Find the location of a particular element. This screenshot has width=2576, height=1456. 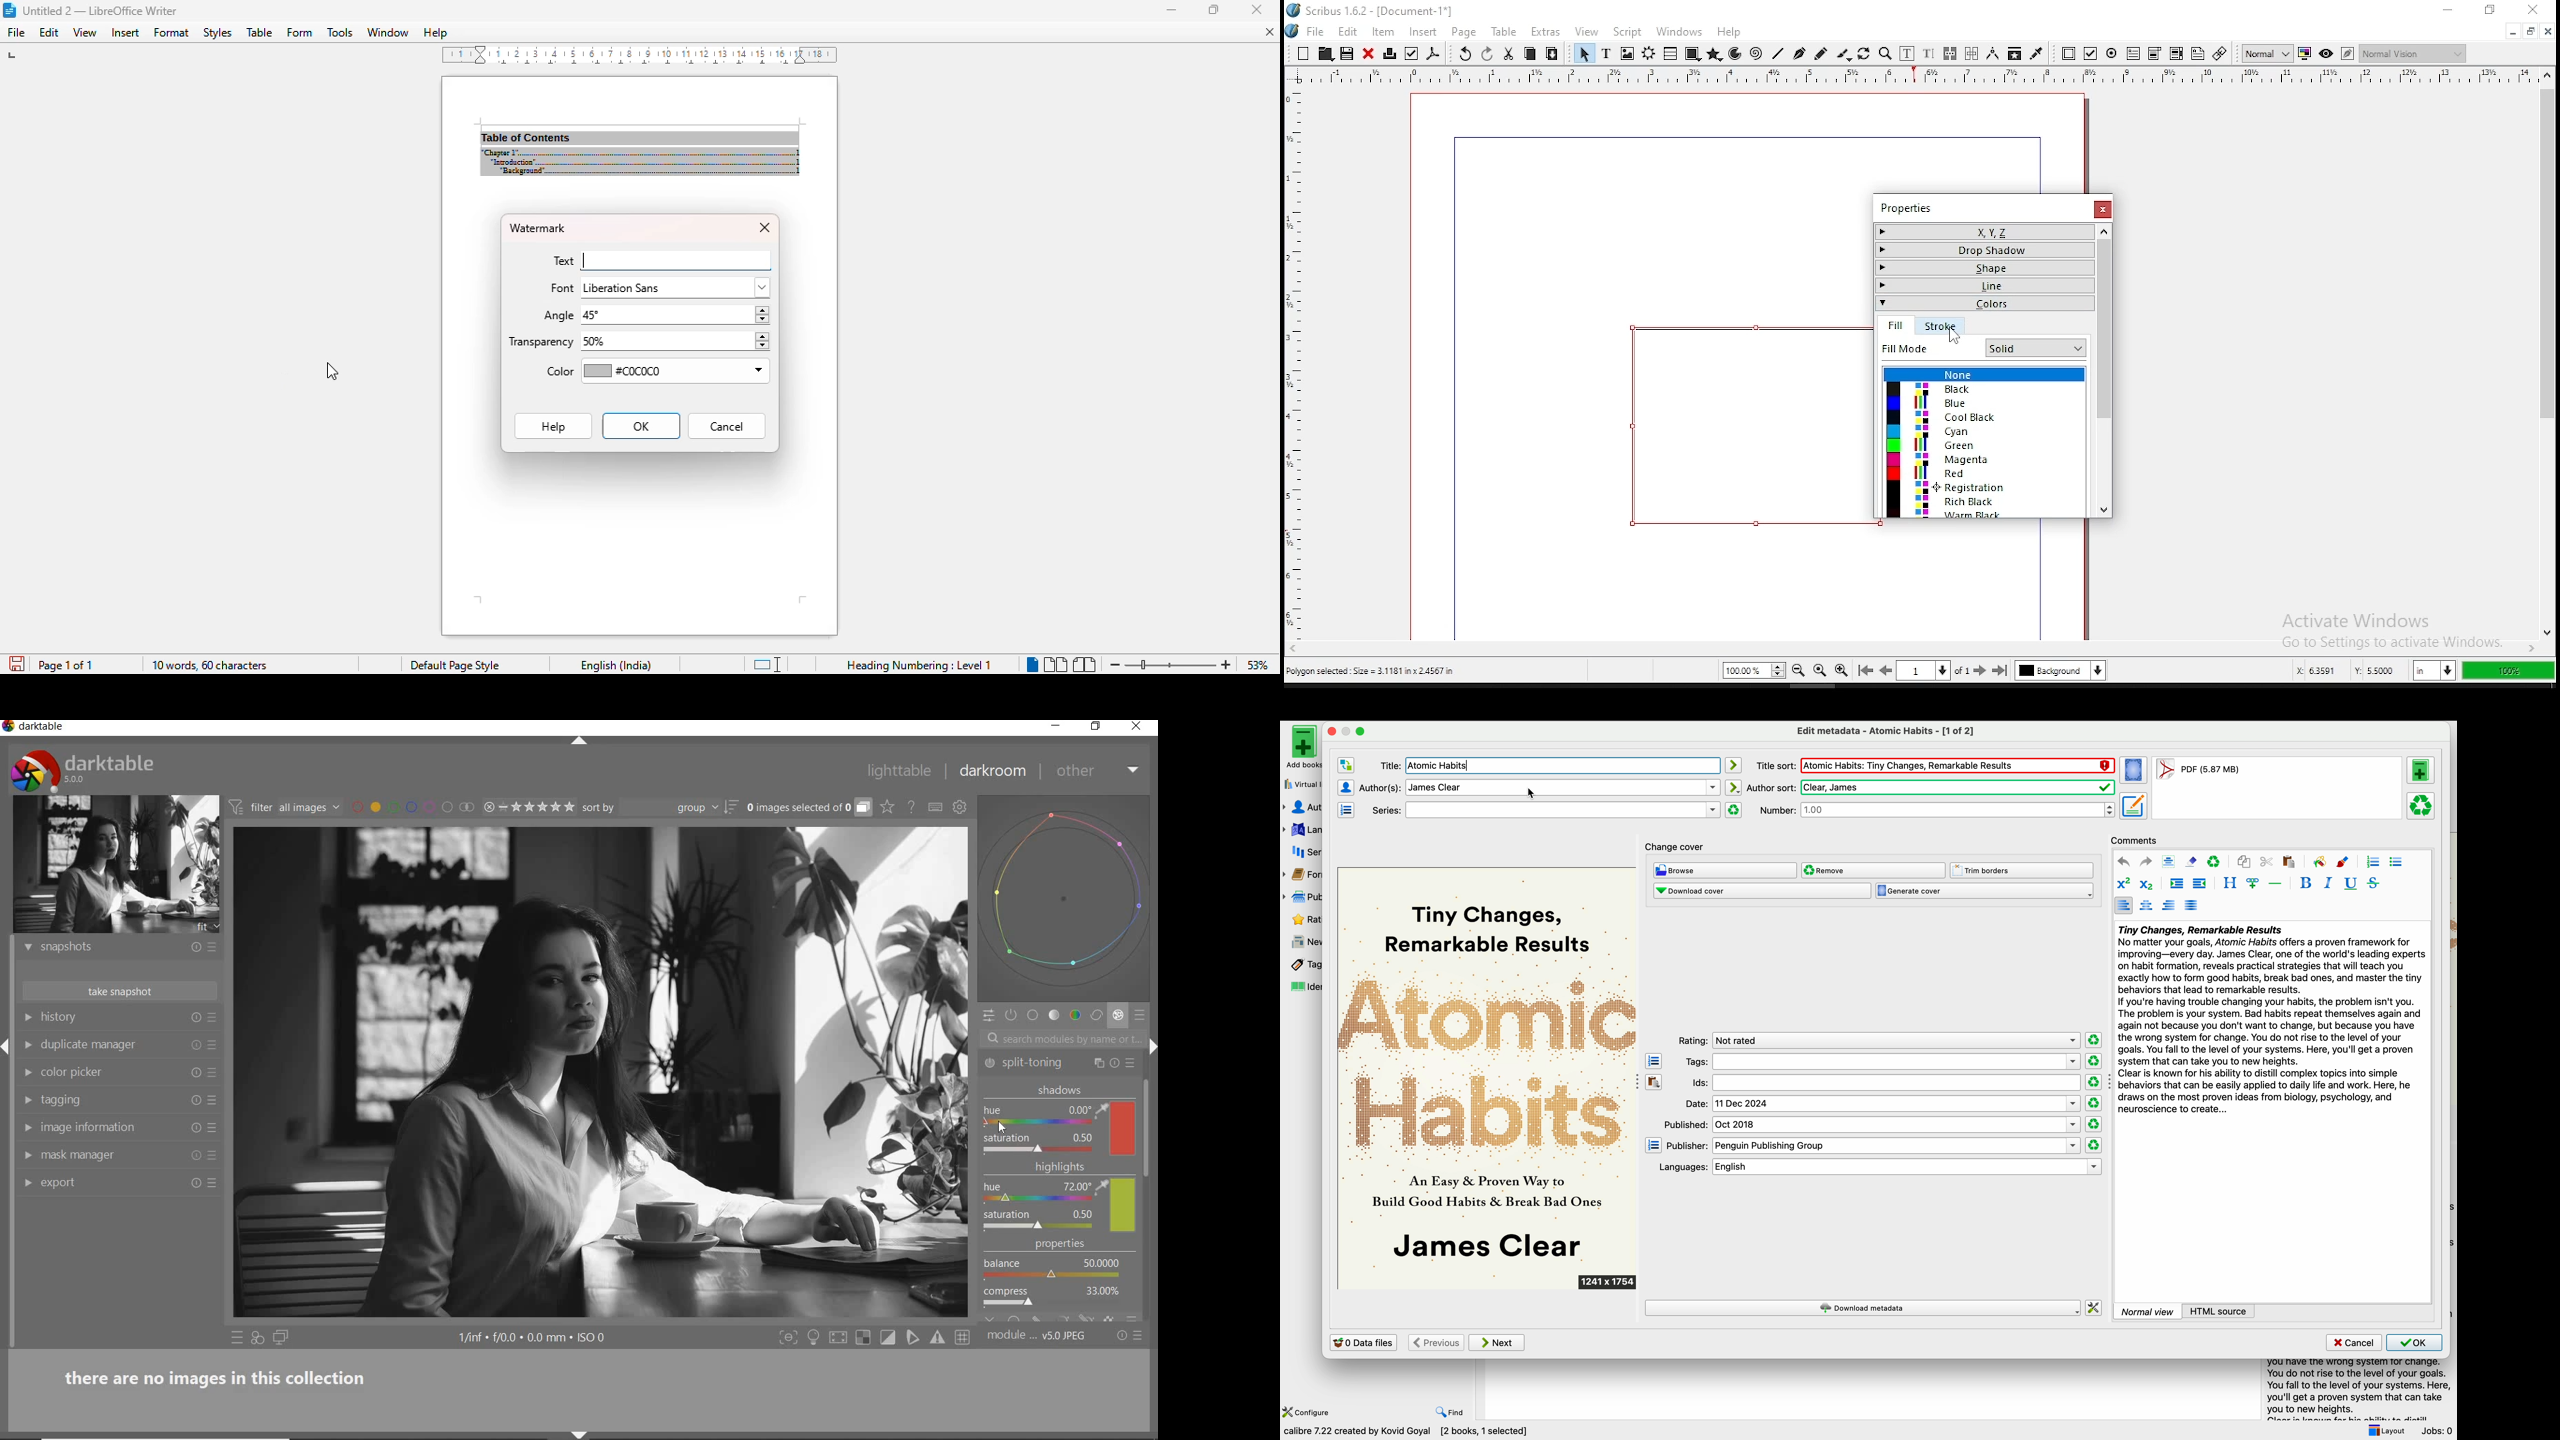

preflight verifier is located at coordinates (1410, 54).